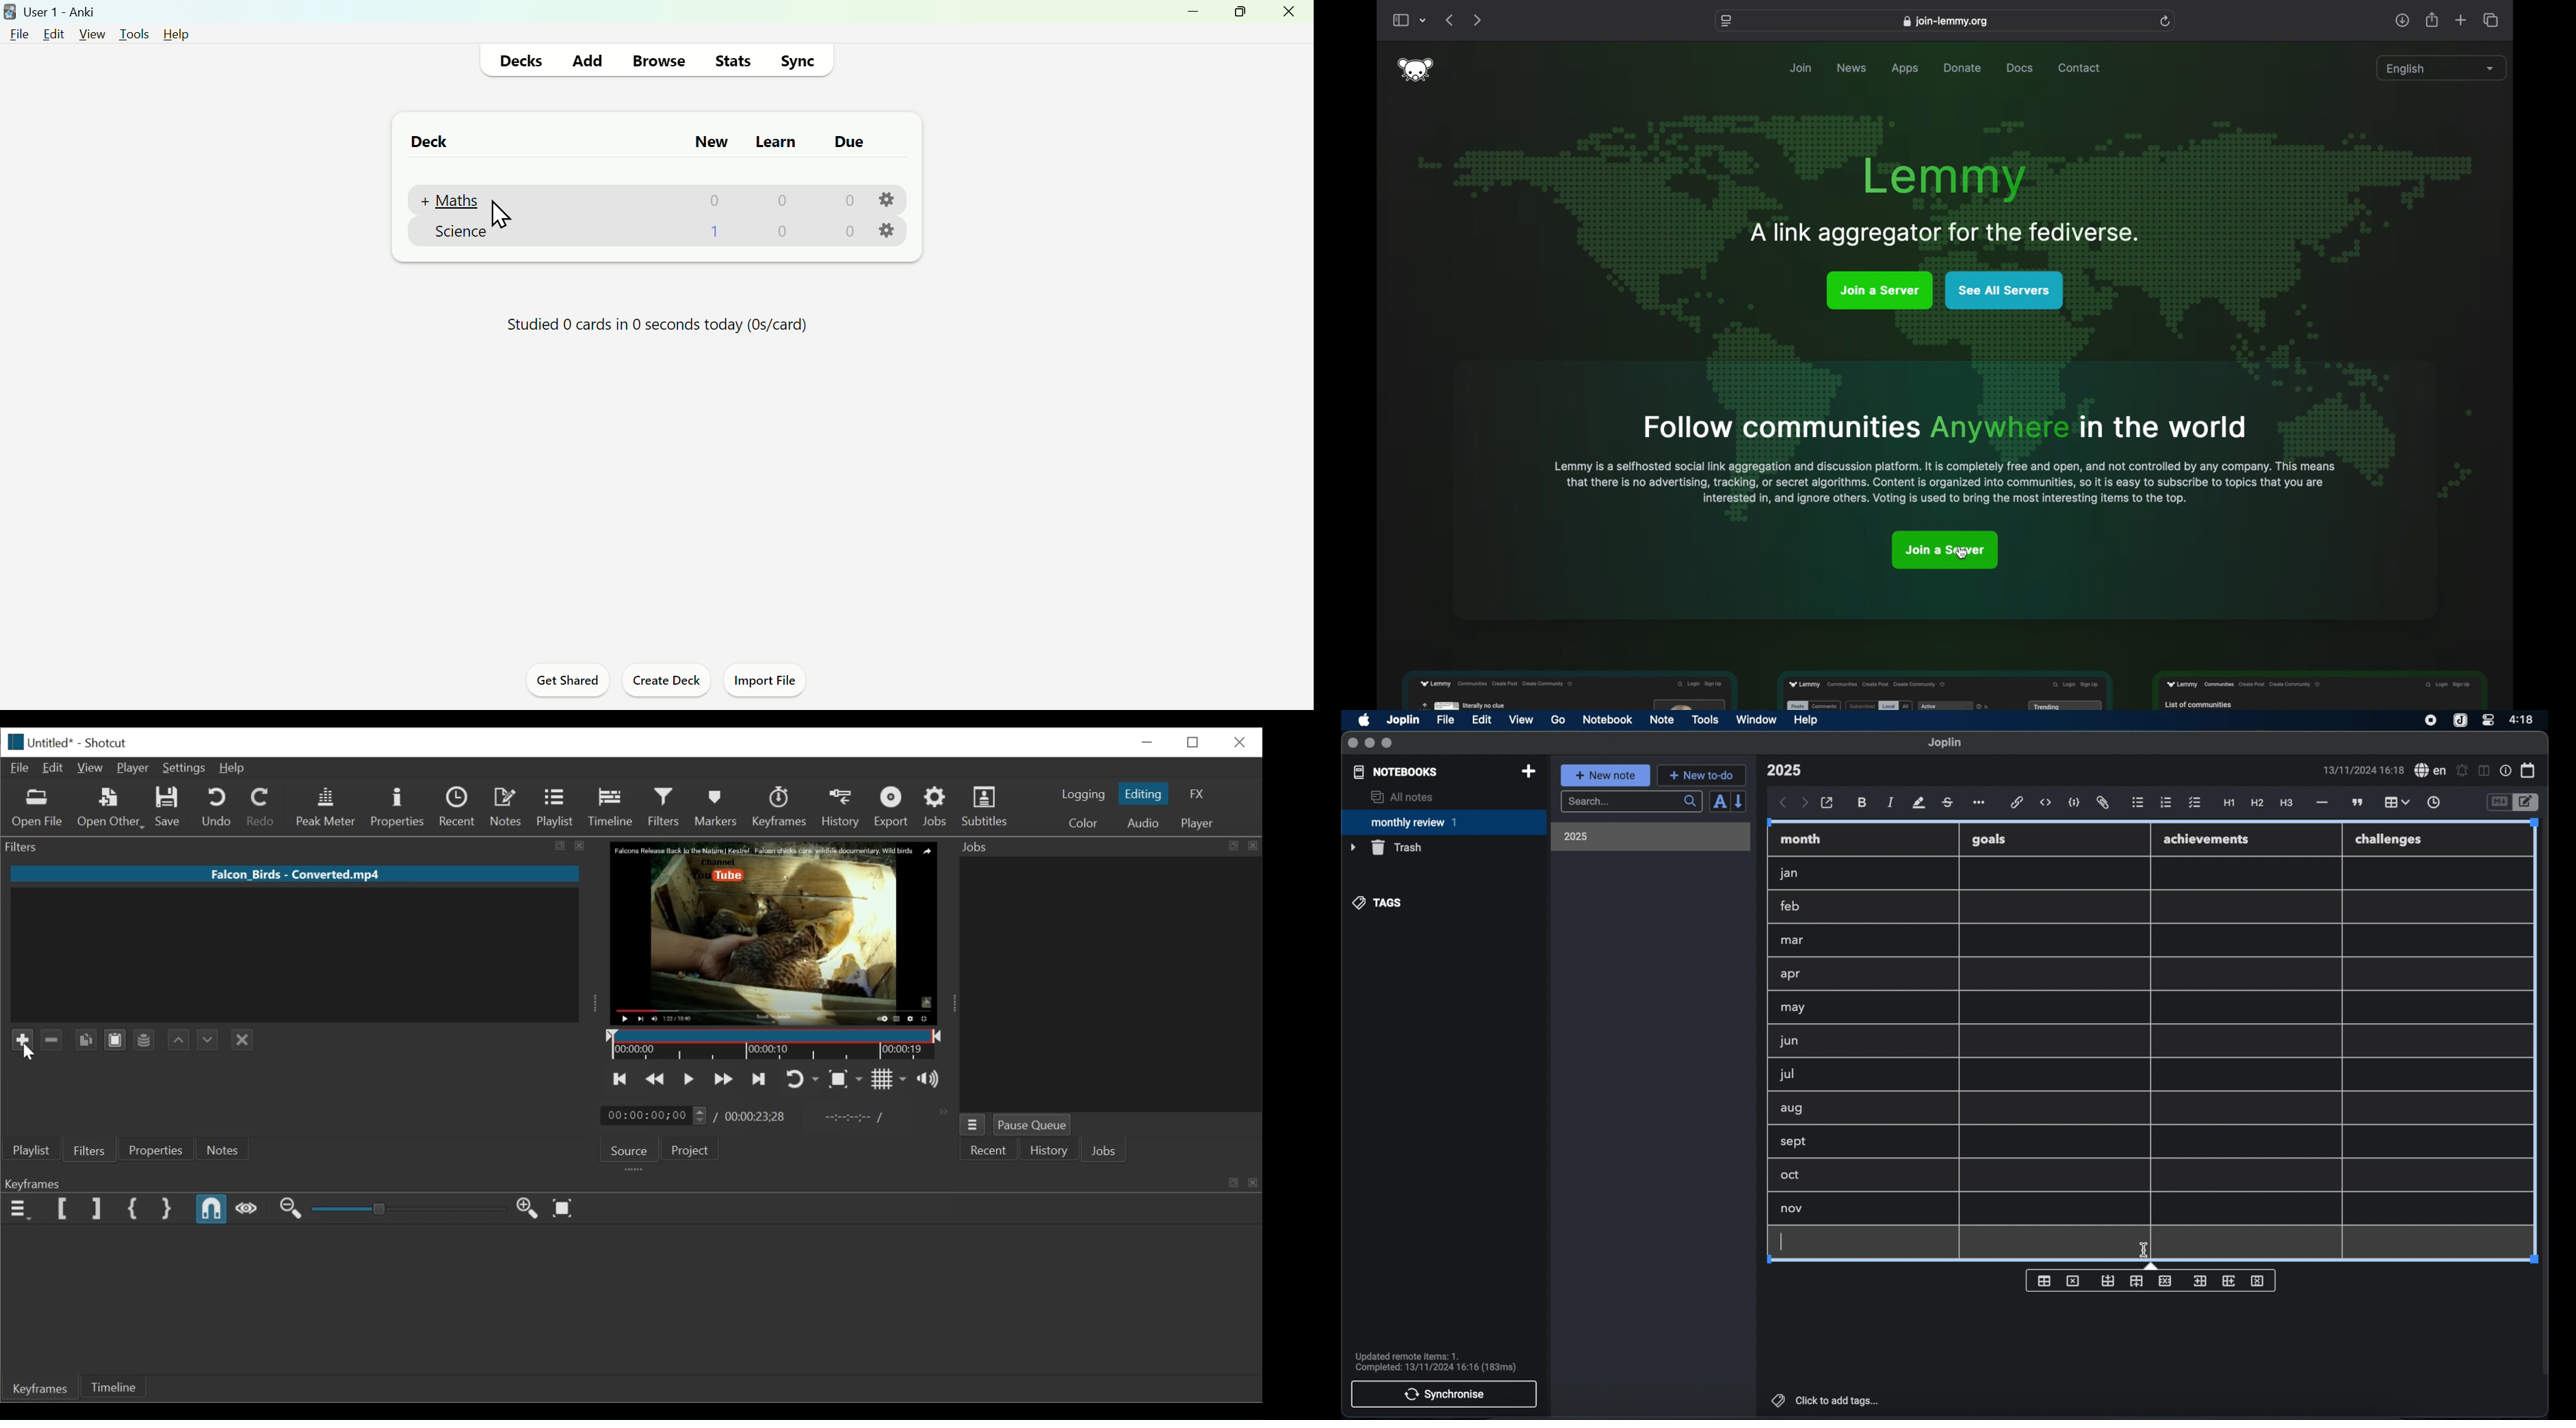  What do you see at coordinates (1948, 179) in the screenshot?
I see `lemmy` at bounding box center [1948, 179].